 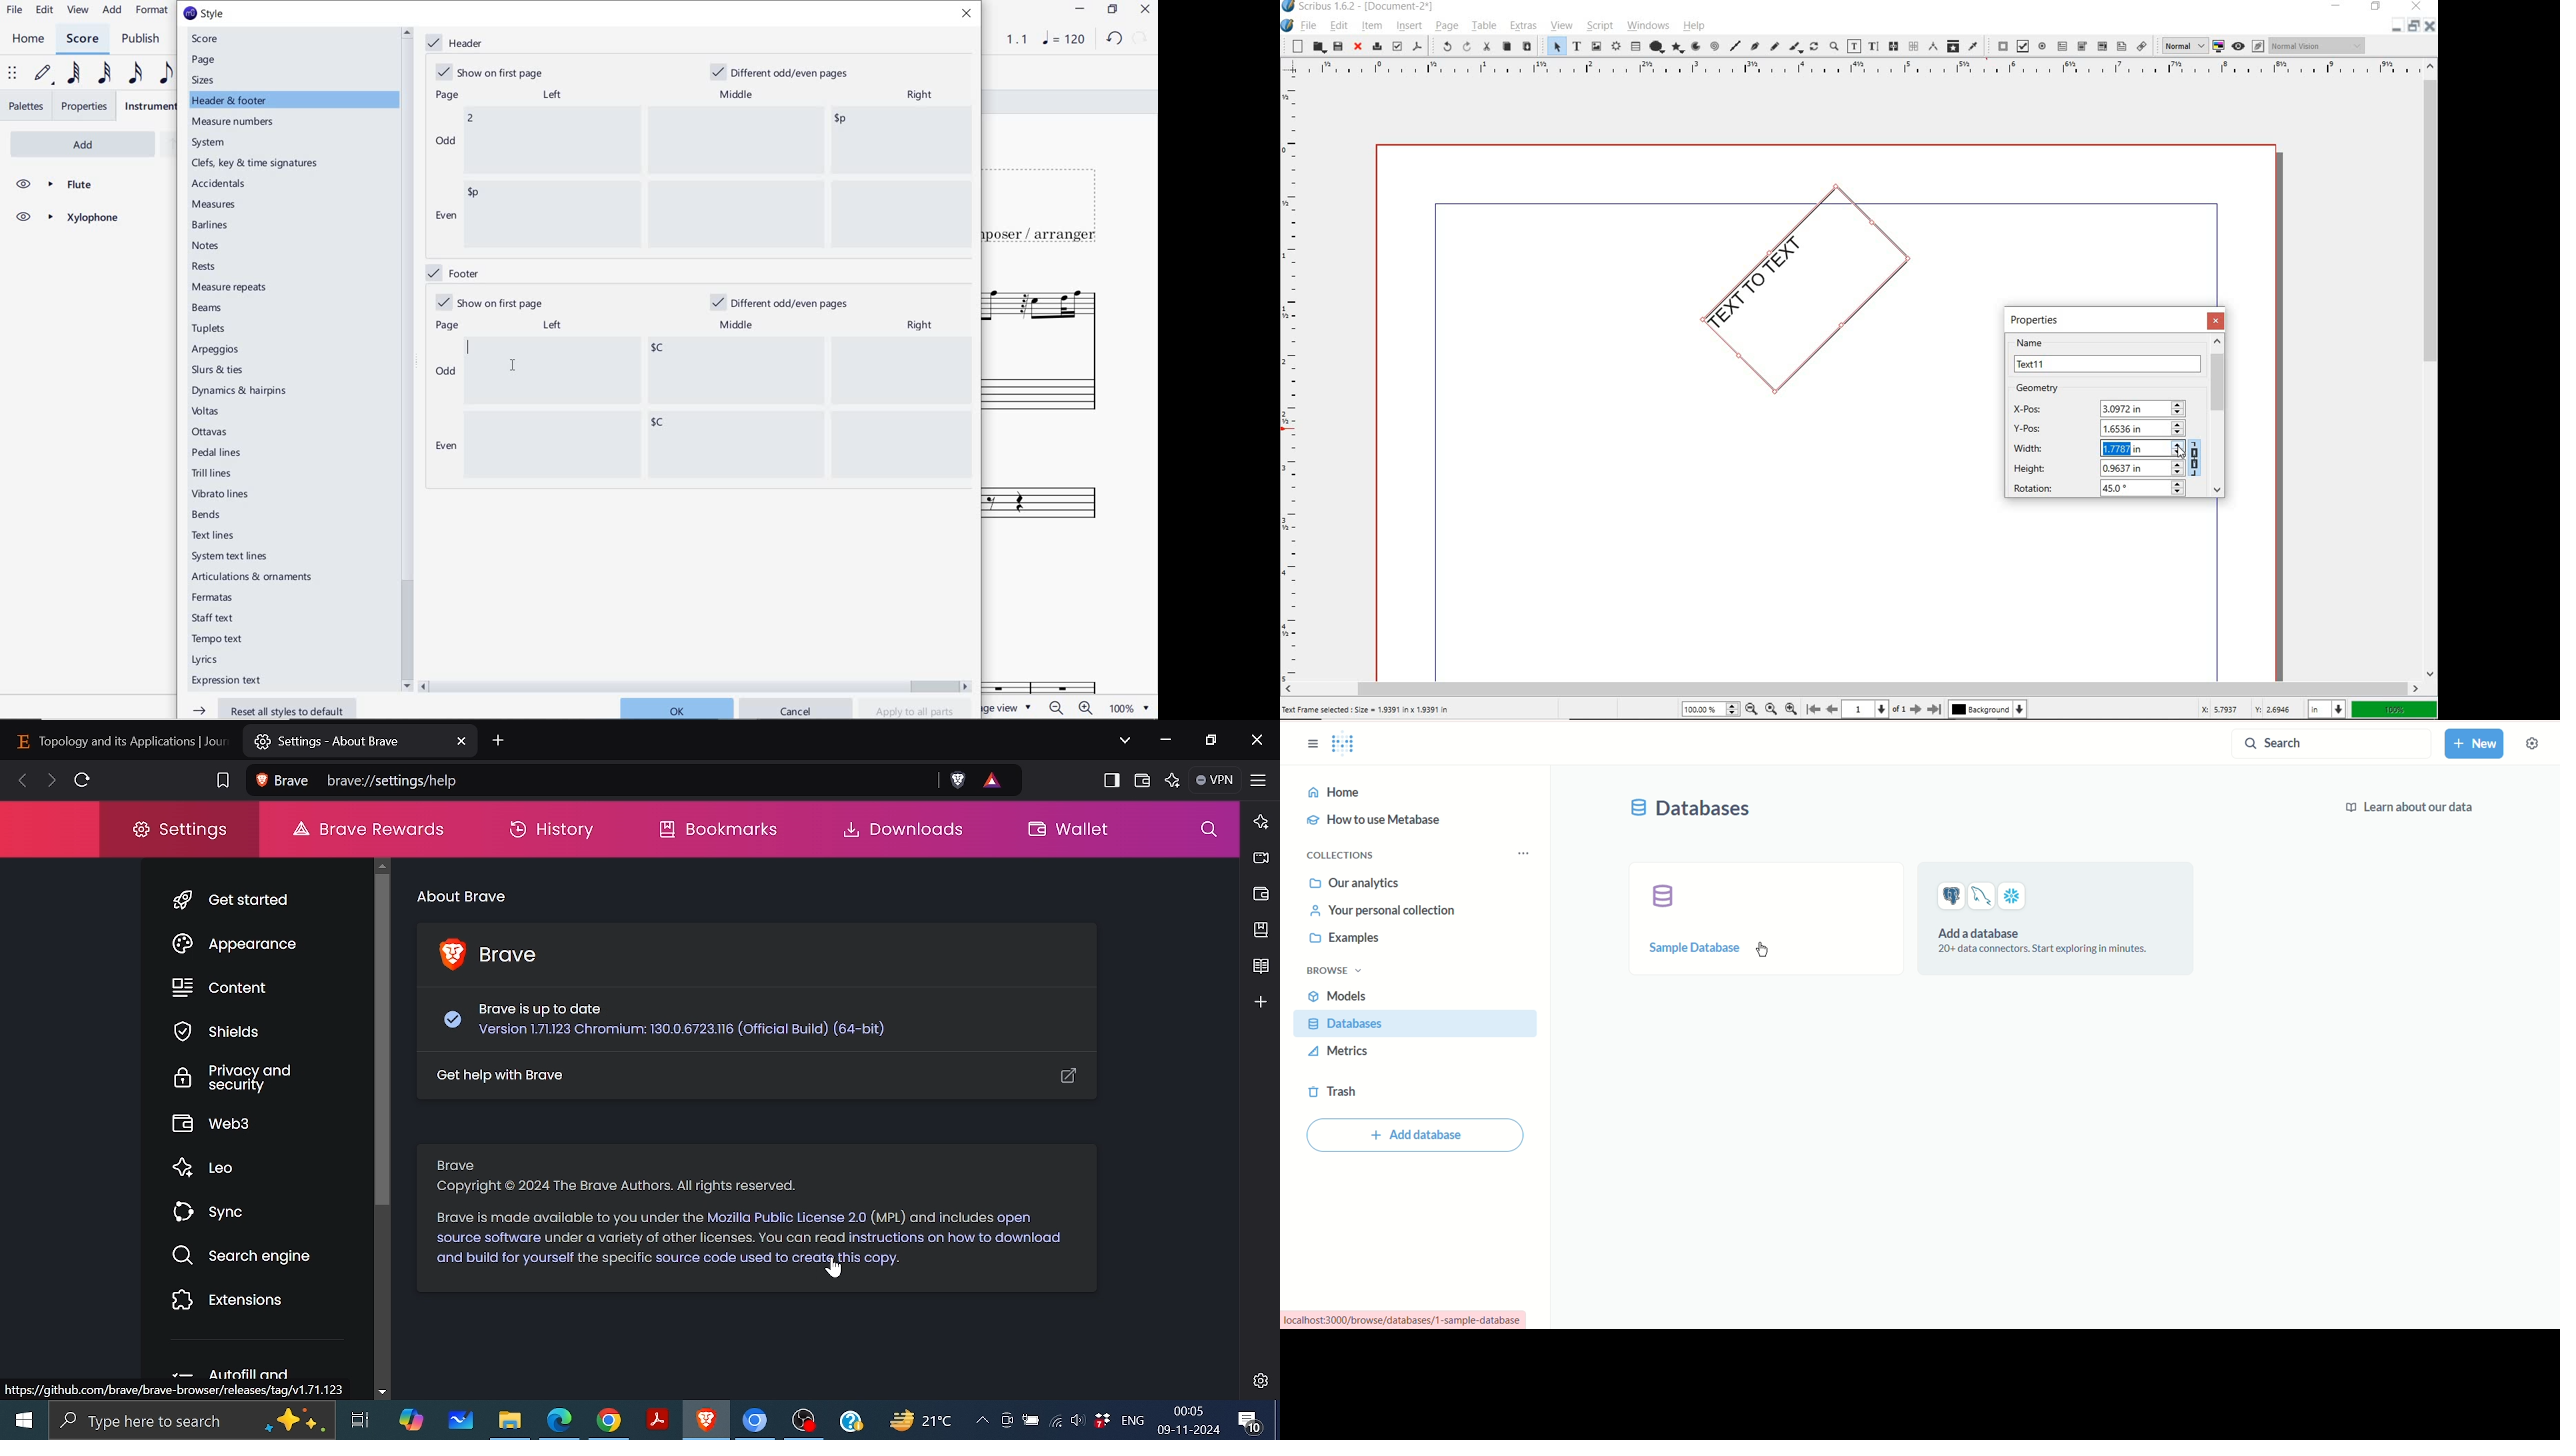 I want to click on even, so click(x=443, y=447).